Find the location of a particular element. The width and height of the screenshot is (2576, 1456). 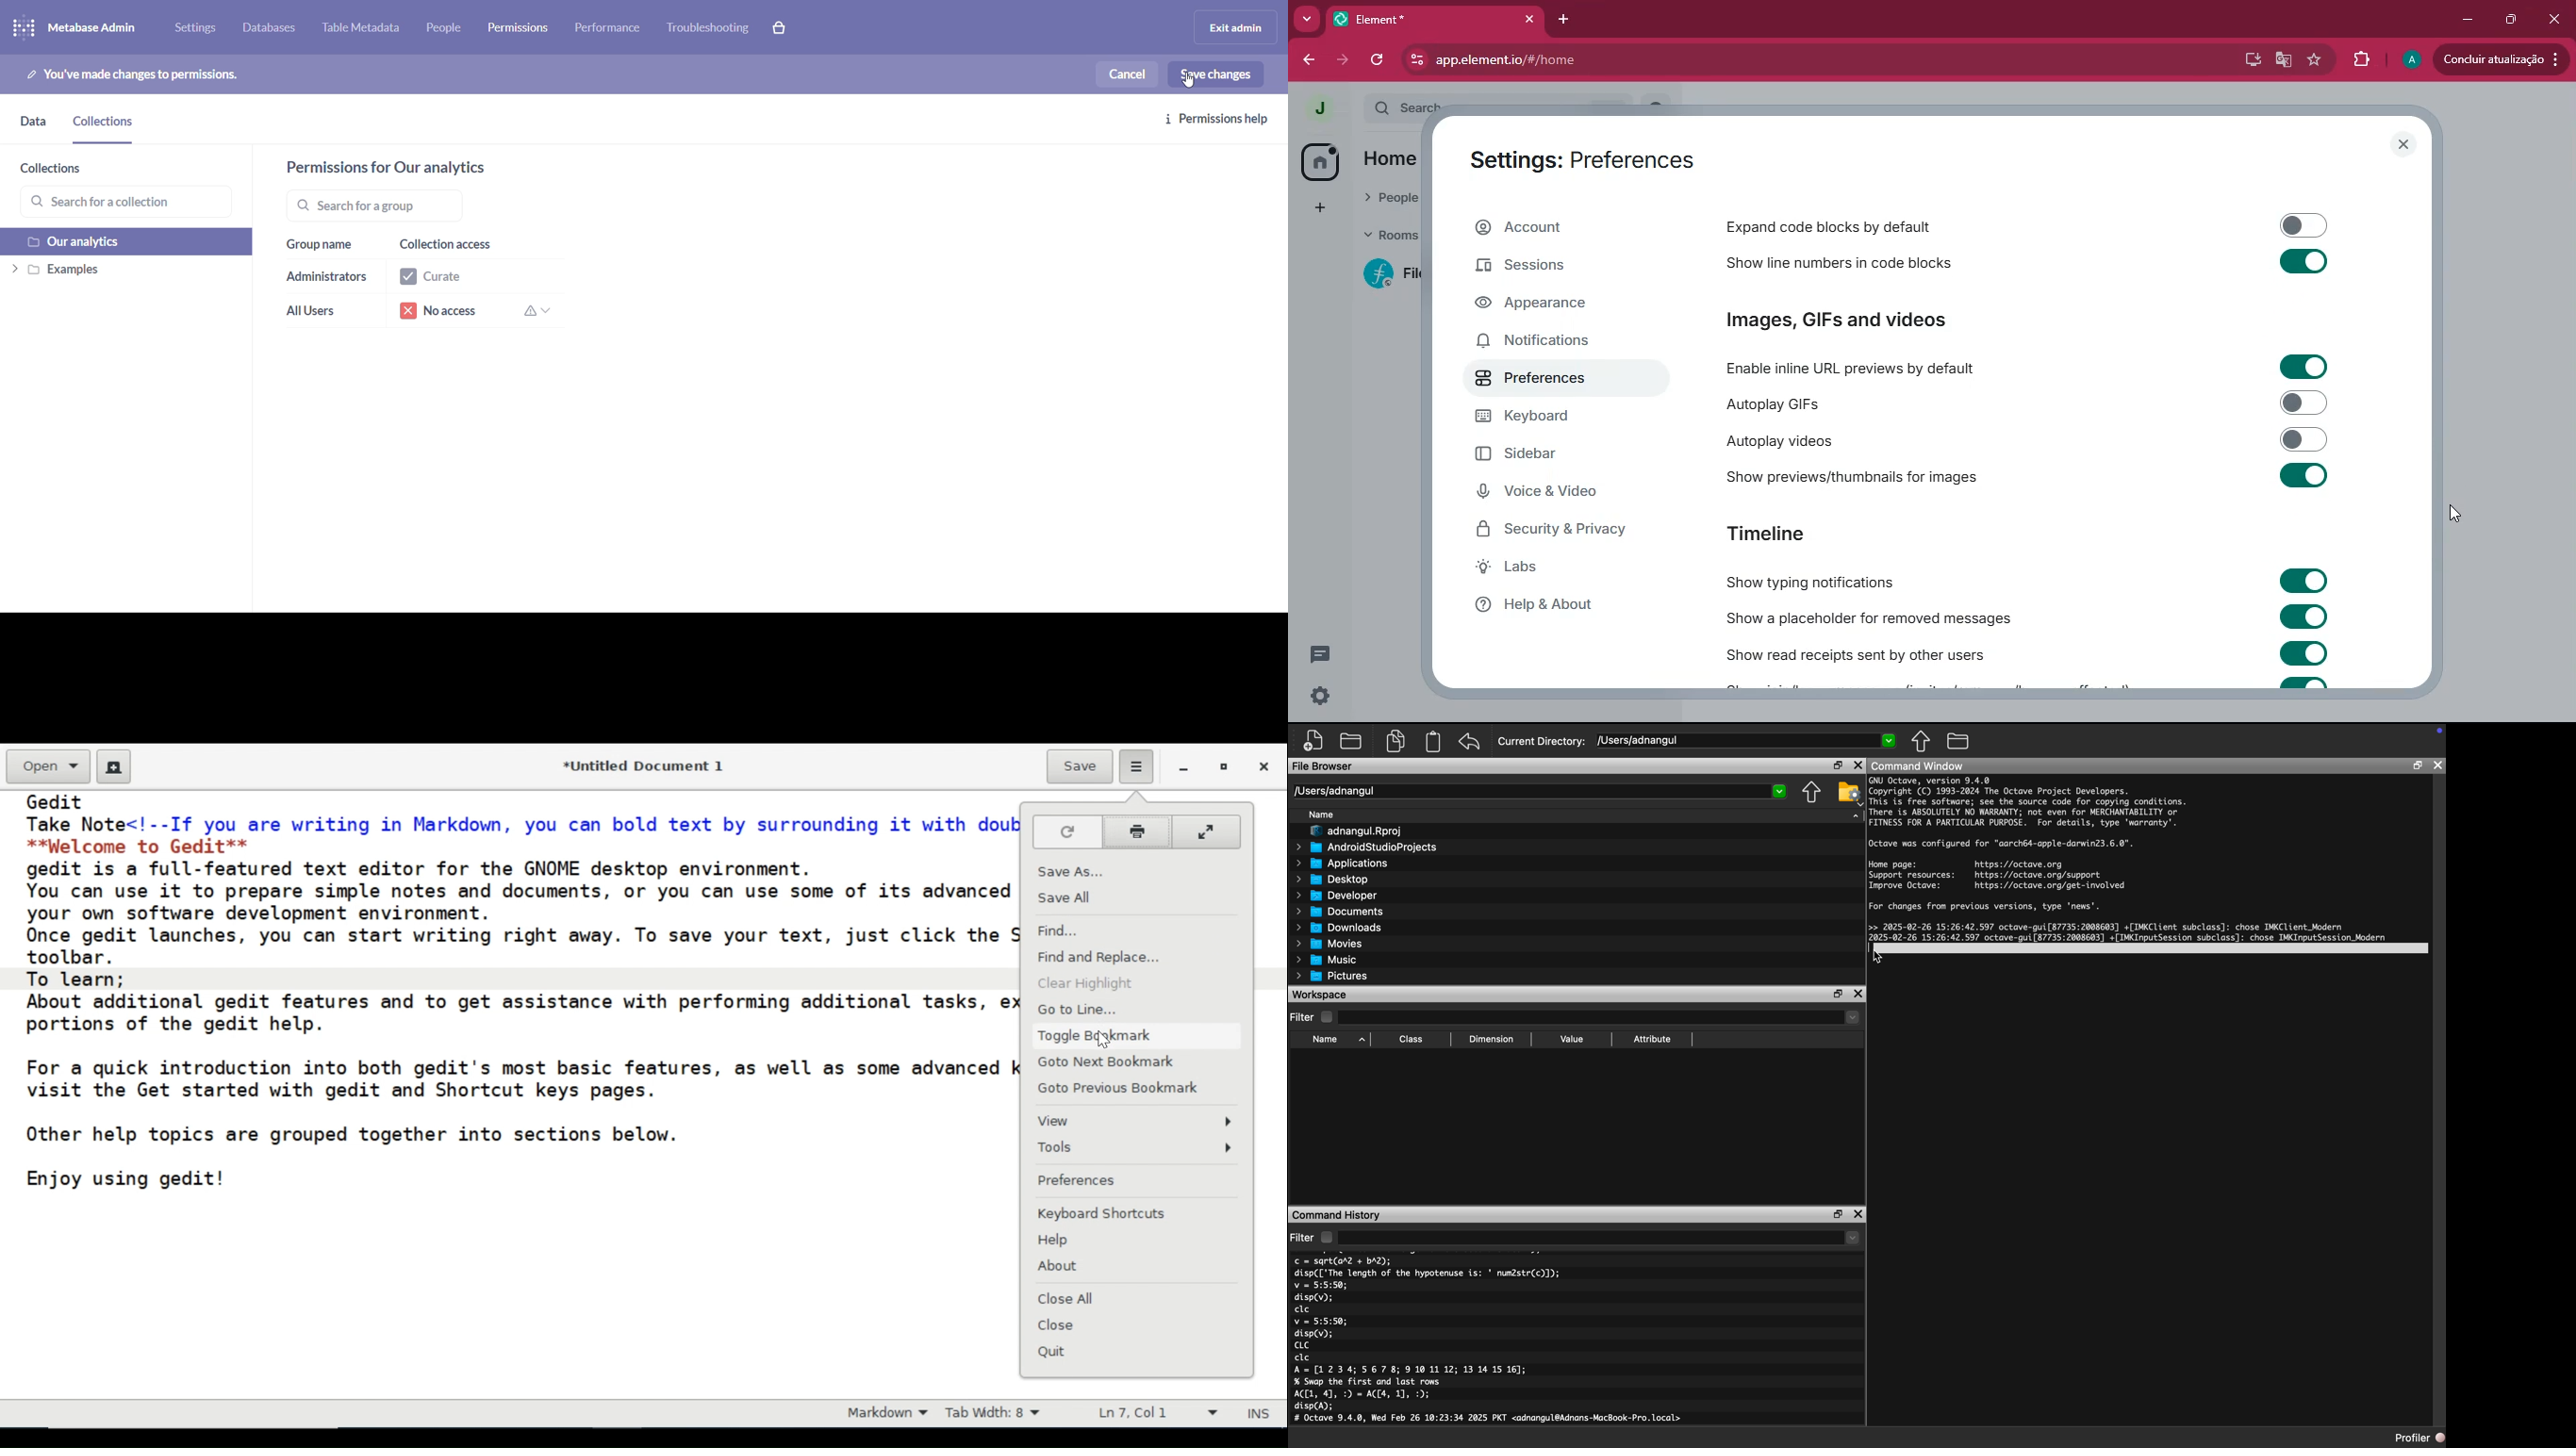

Enjoy using gedit! is located at coordinates (127, 1178).